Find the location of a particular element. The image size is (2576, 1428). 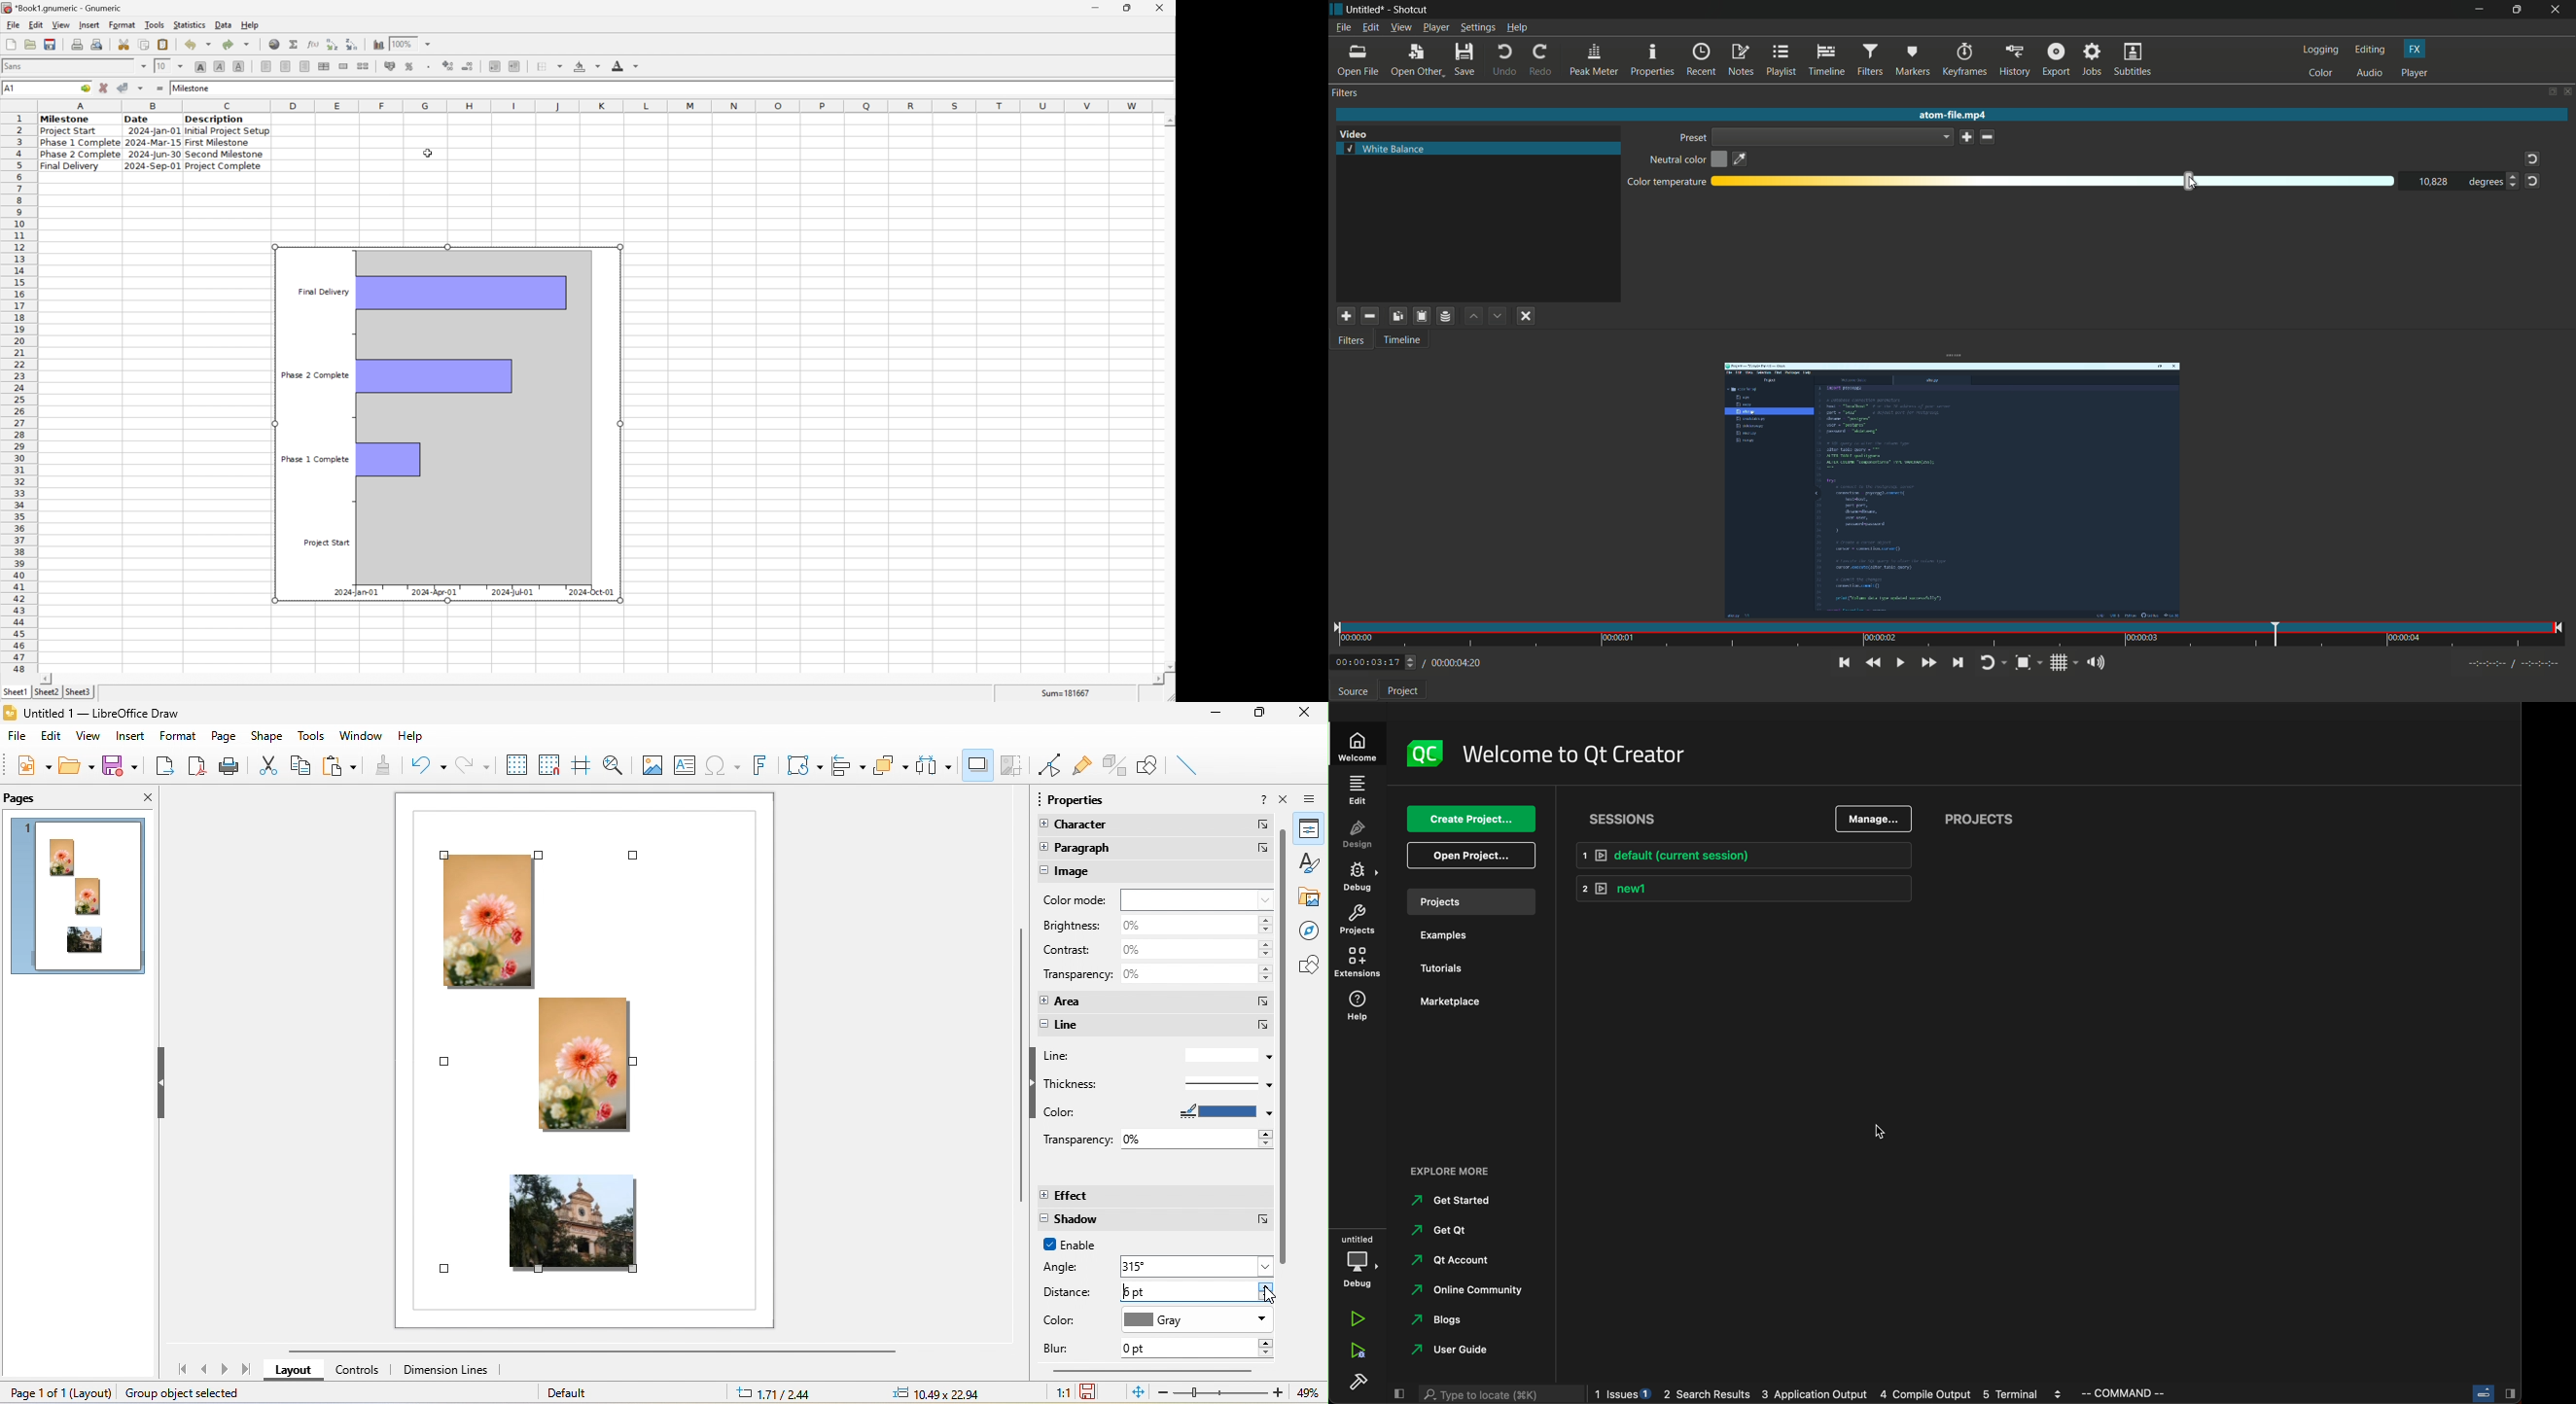

help is located at coordinates (411, 735).